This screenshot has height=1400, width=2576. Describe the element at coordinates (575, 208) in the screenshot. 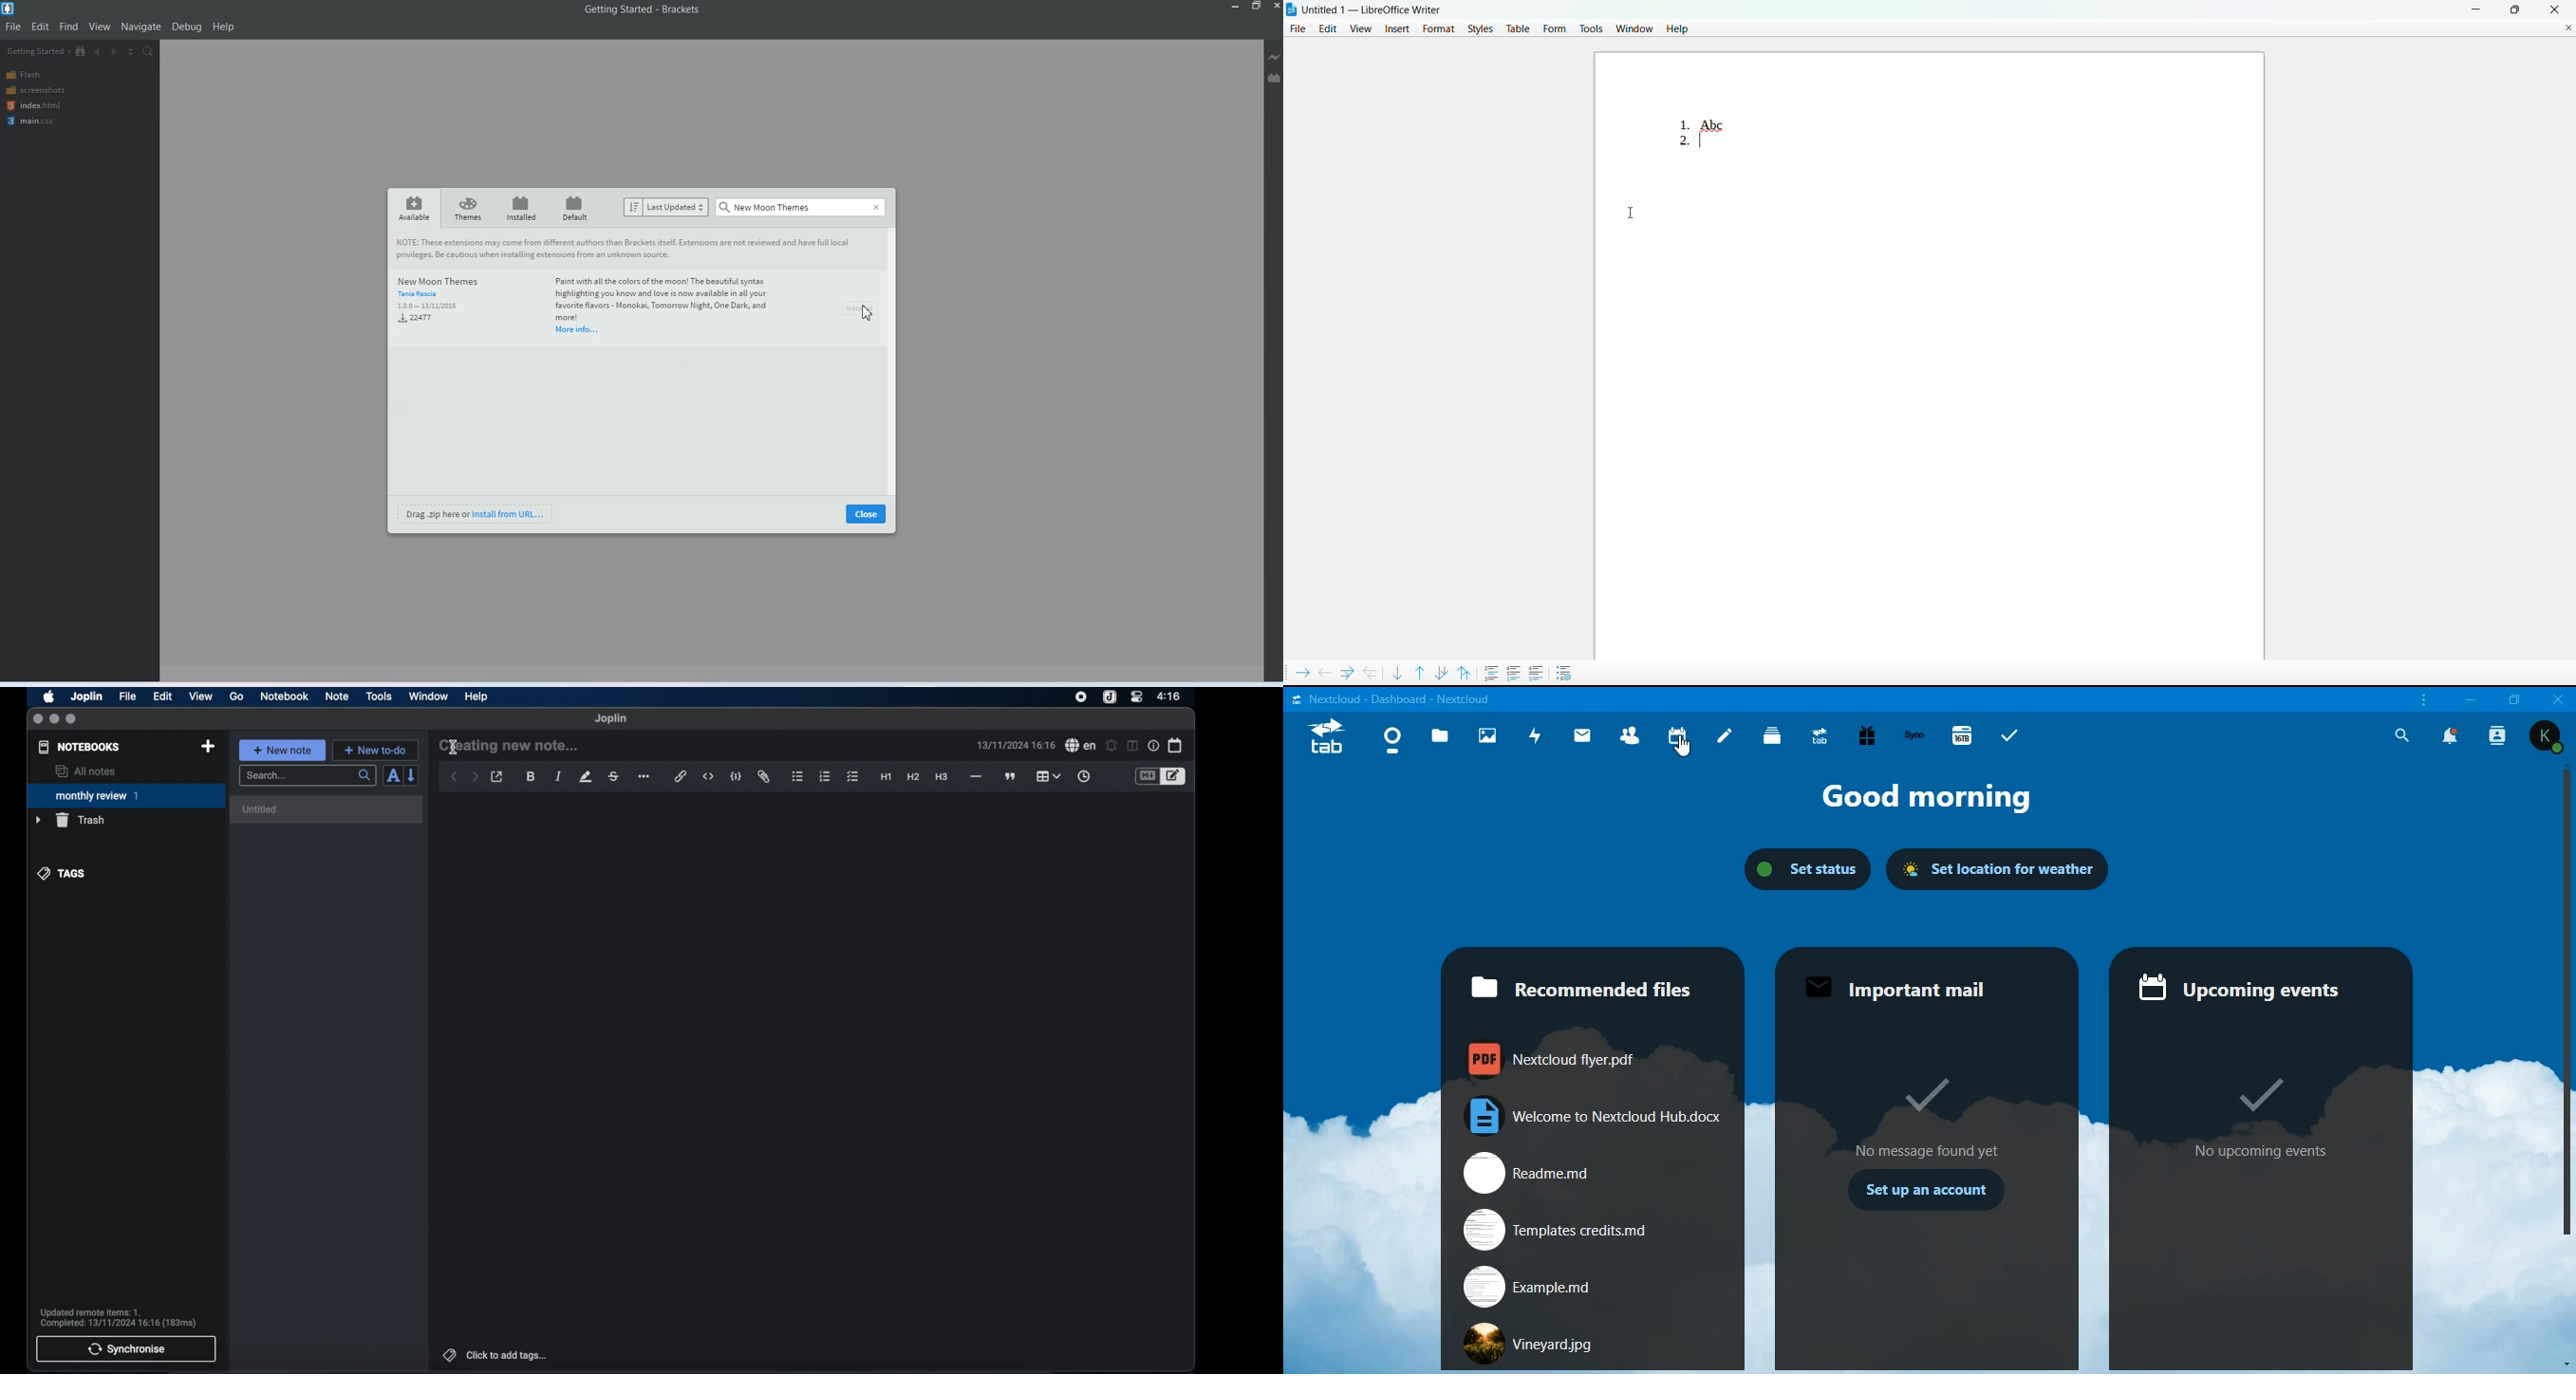

I see `Default` at that location.